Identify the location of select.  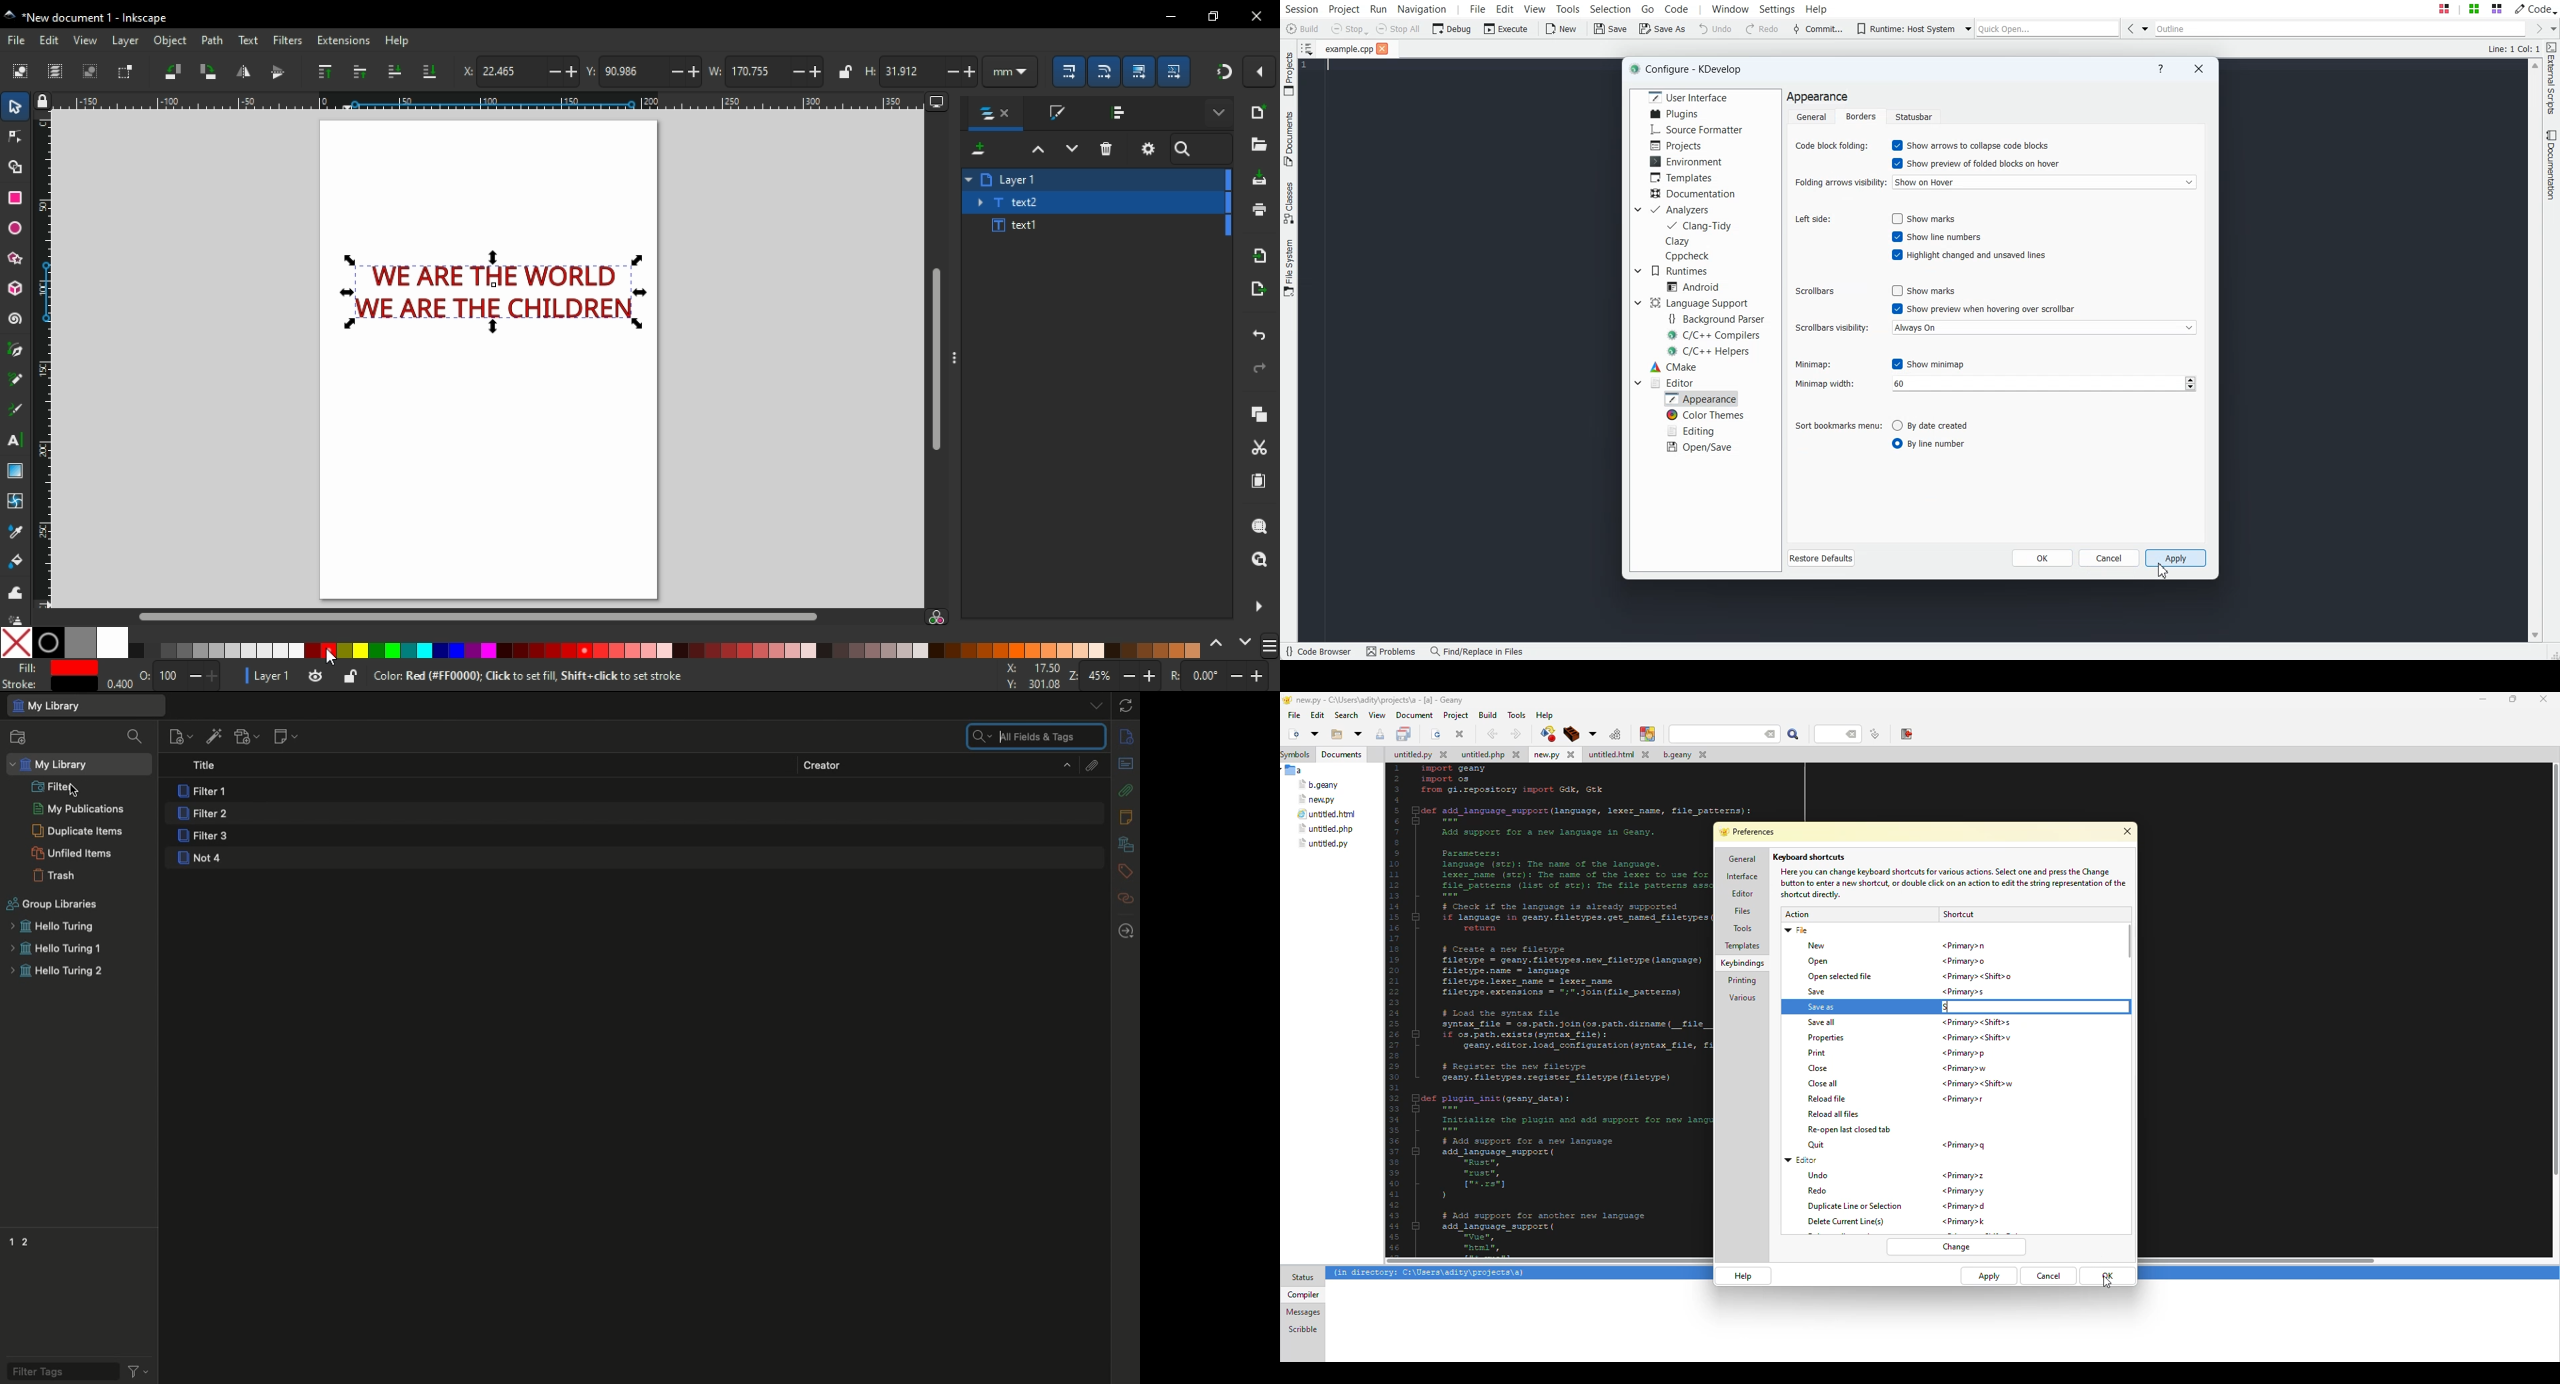
(16, 105).